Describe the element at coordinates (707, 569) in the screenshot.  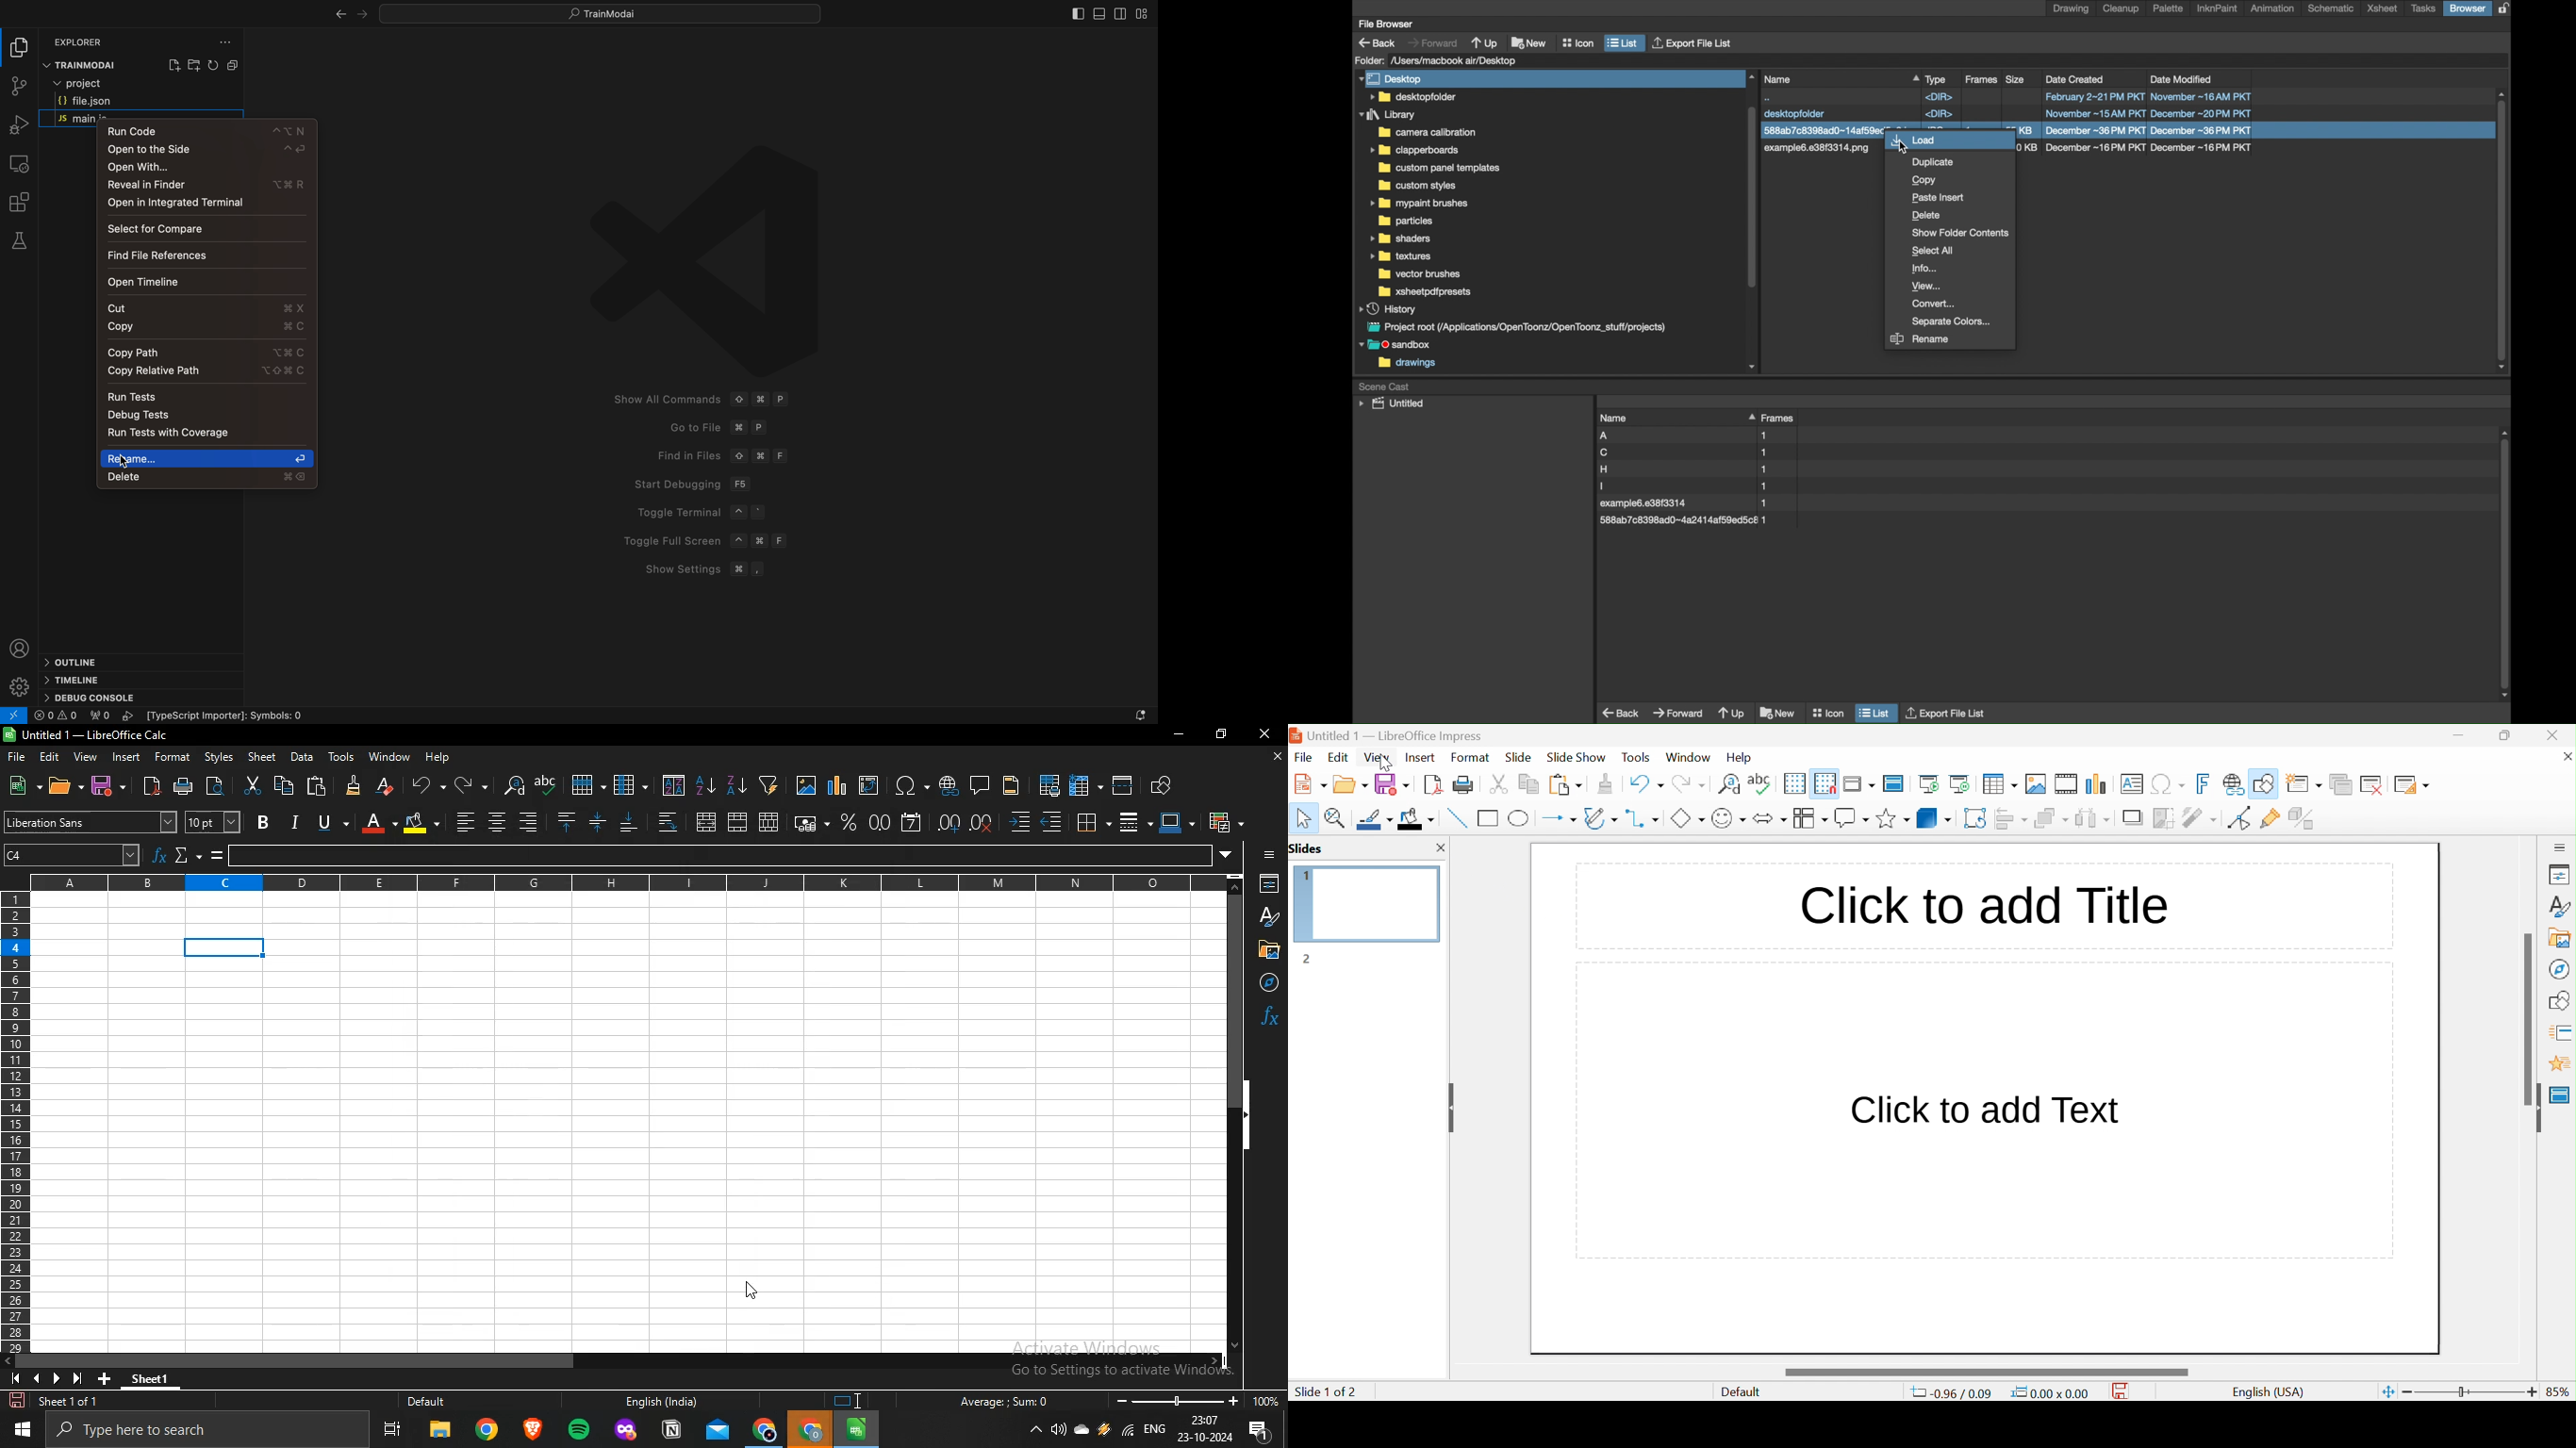
I see `Show Setting` at that location.